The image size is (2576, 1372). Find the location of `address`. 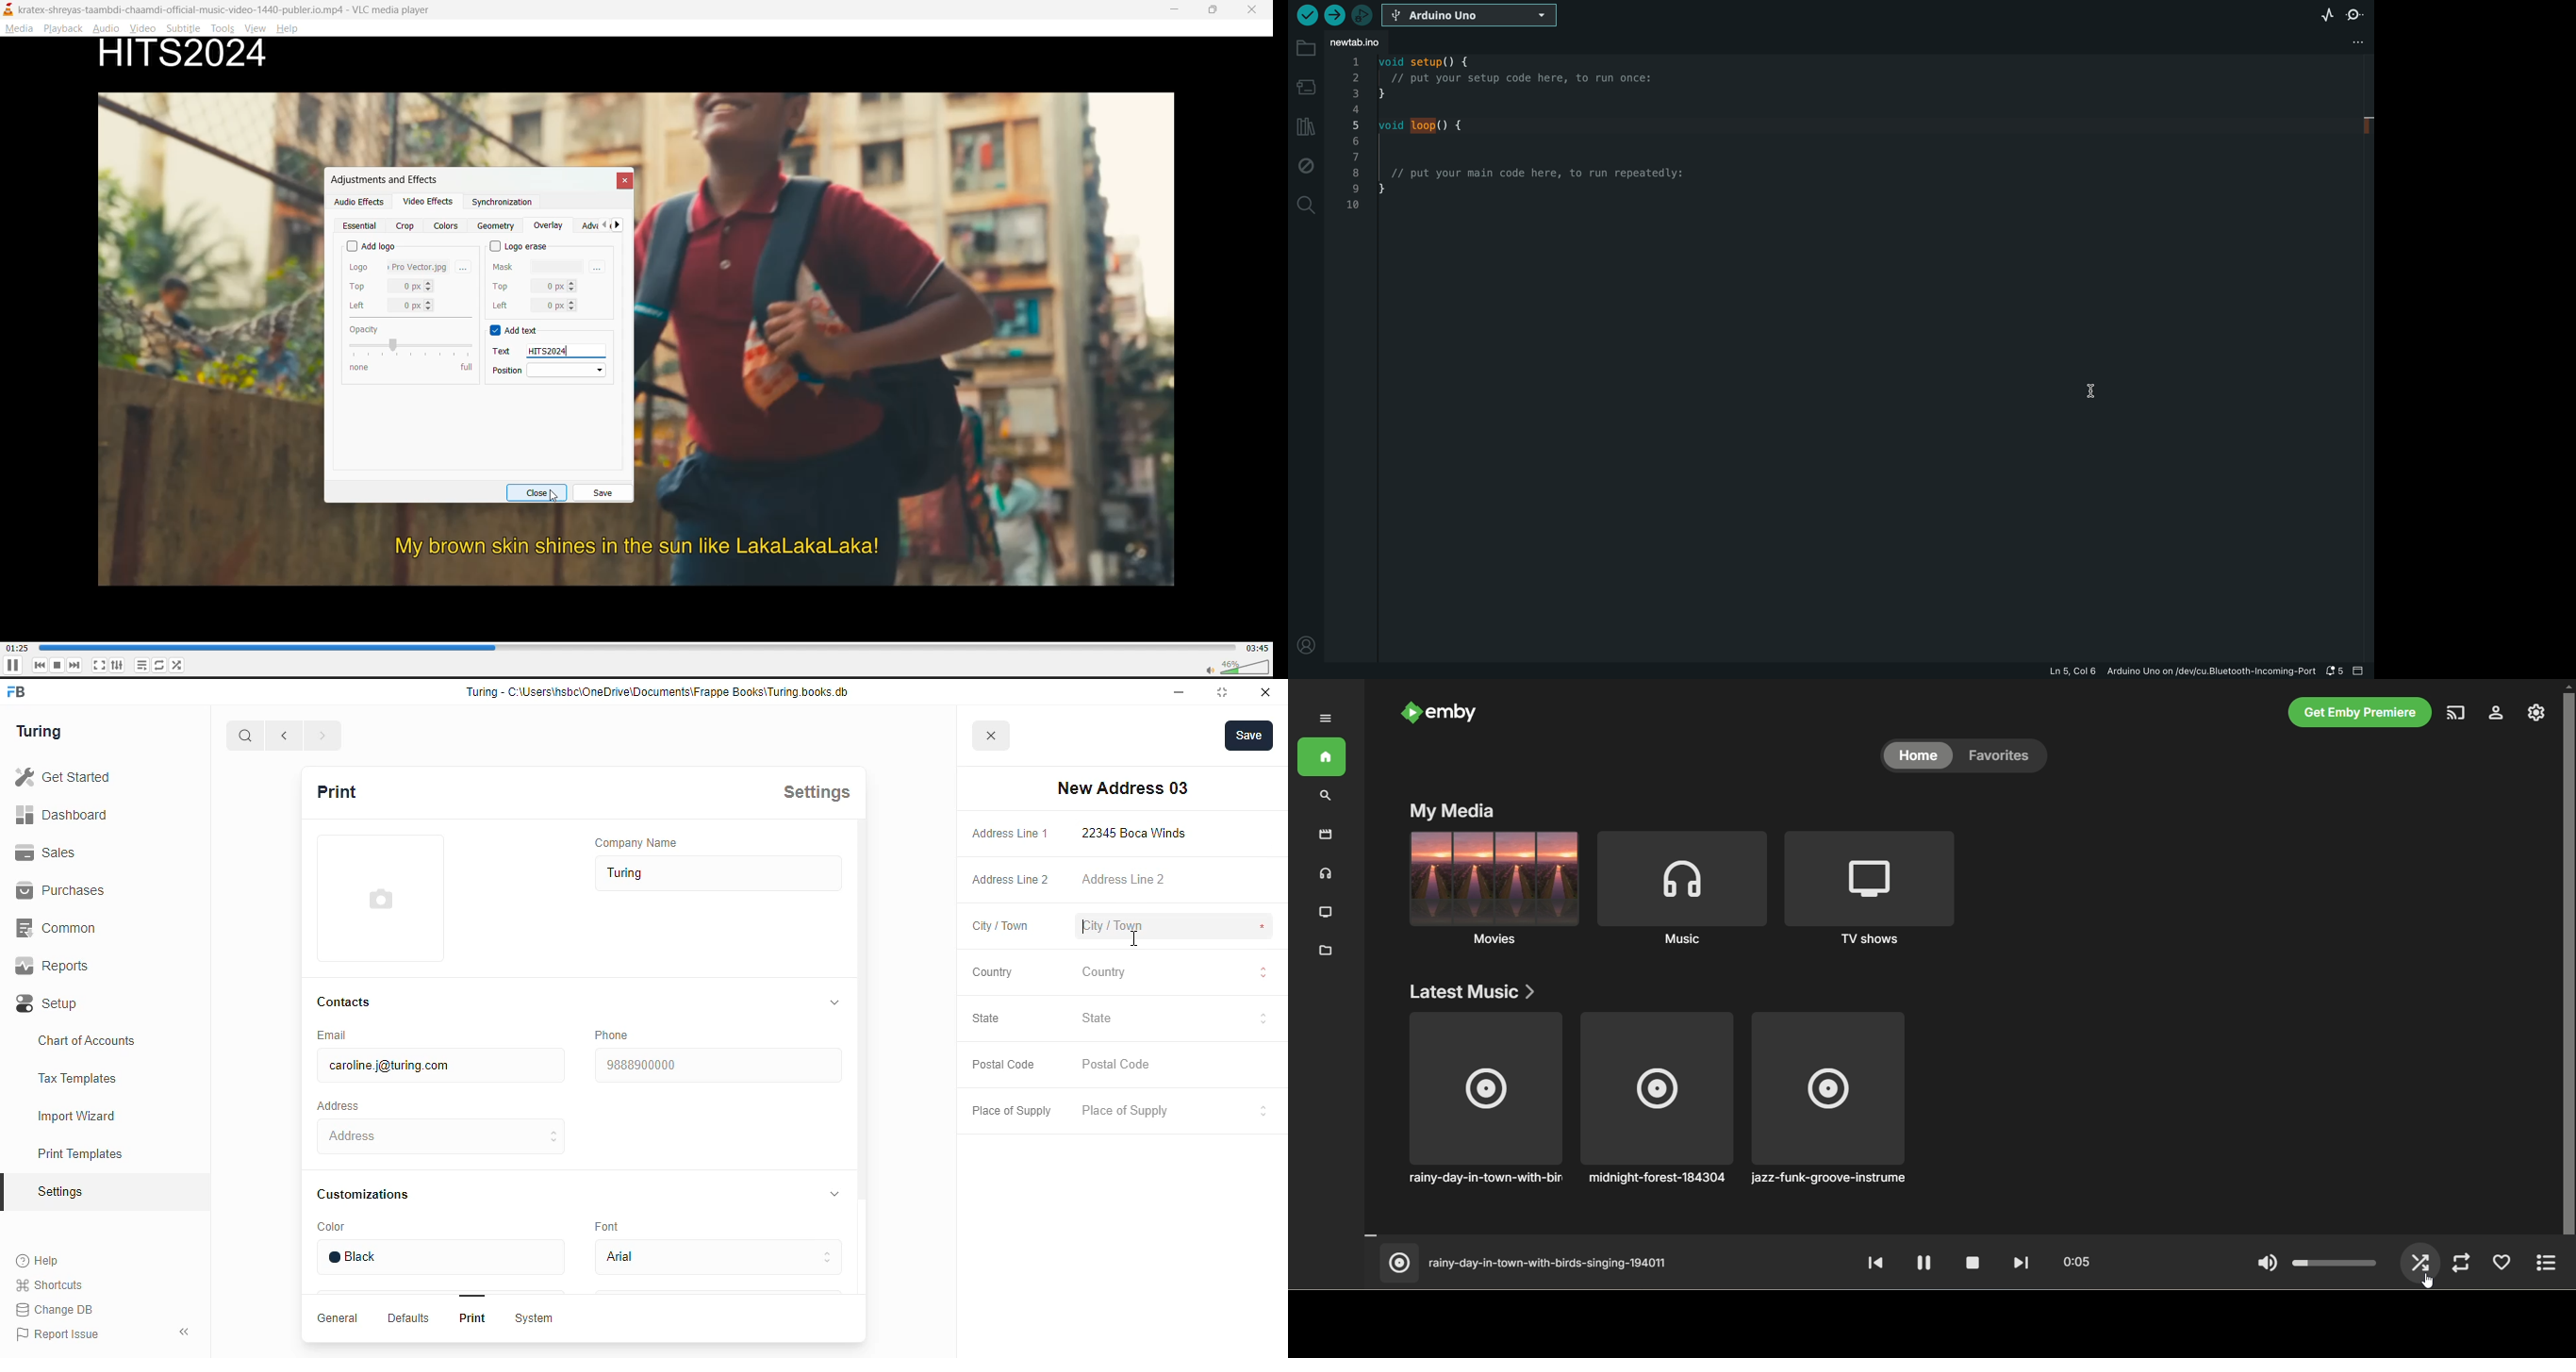

address is located at coordinates (338, 1106).